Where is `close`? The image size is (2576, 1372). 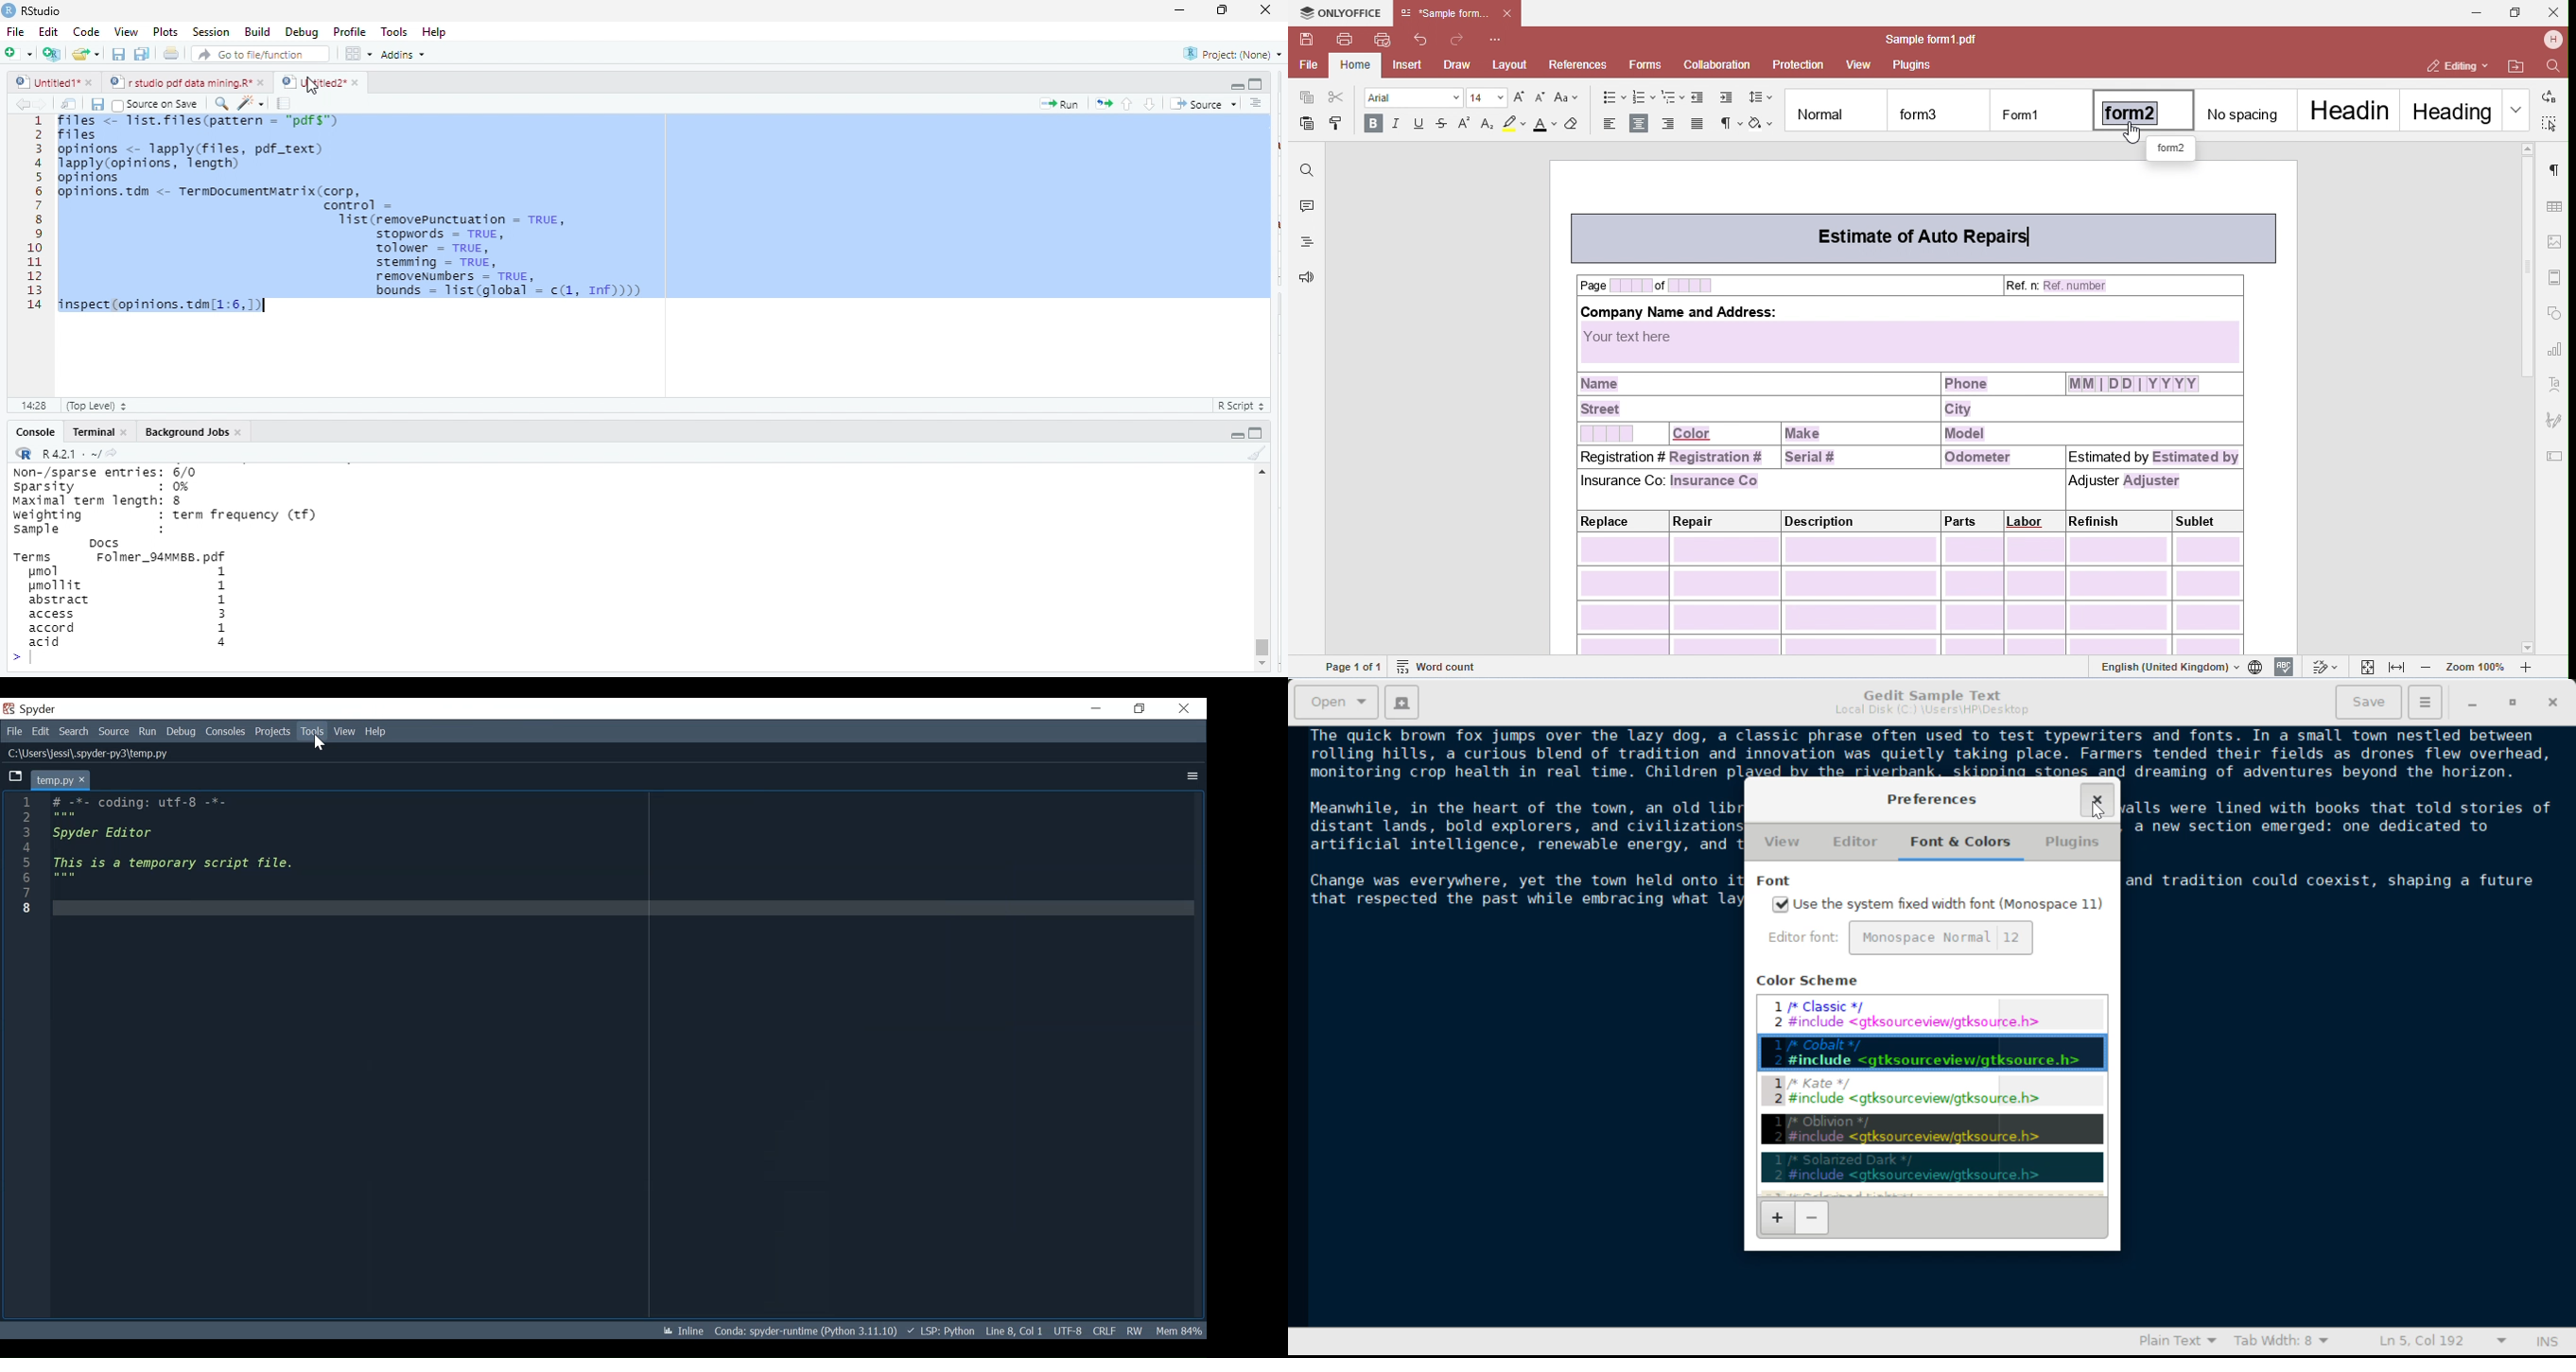
close is located at coordinates (93, 84).